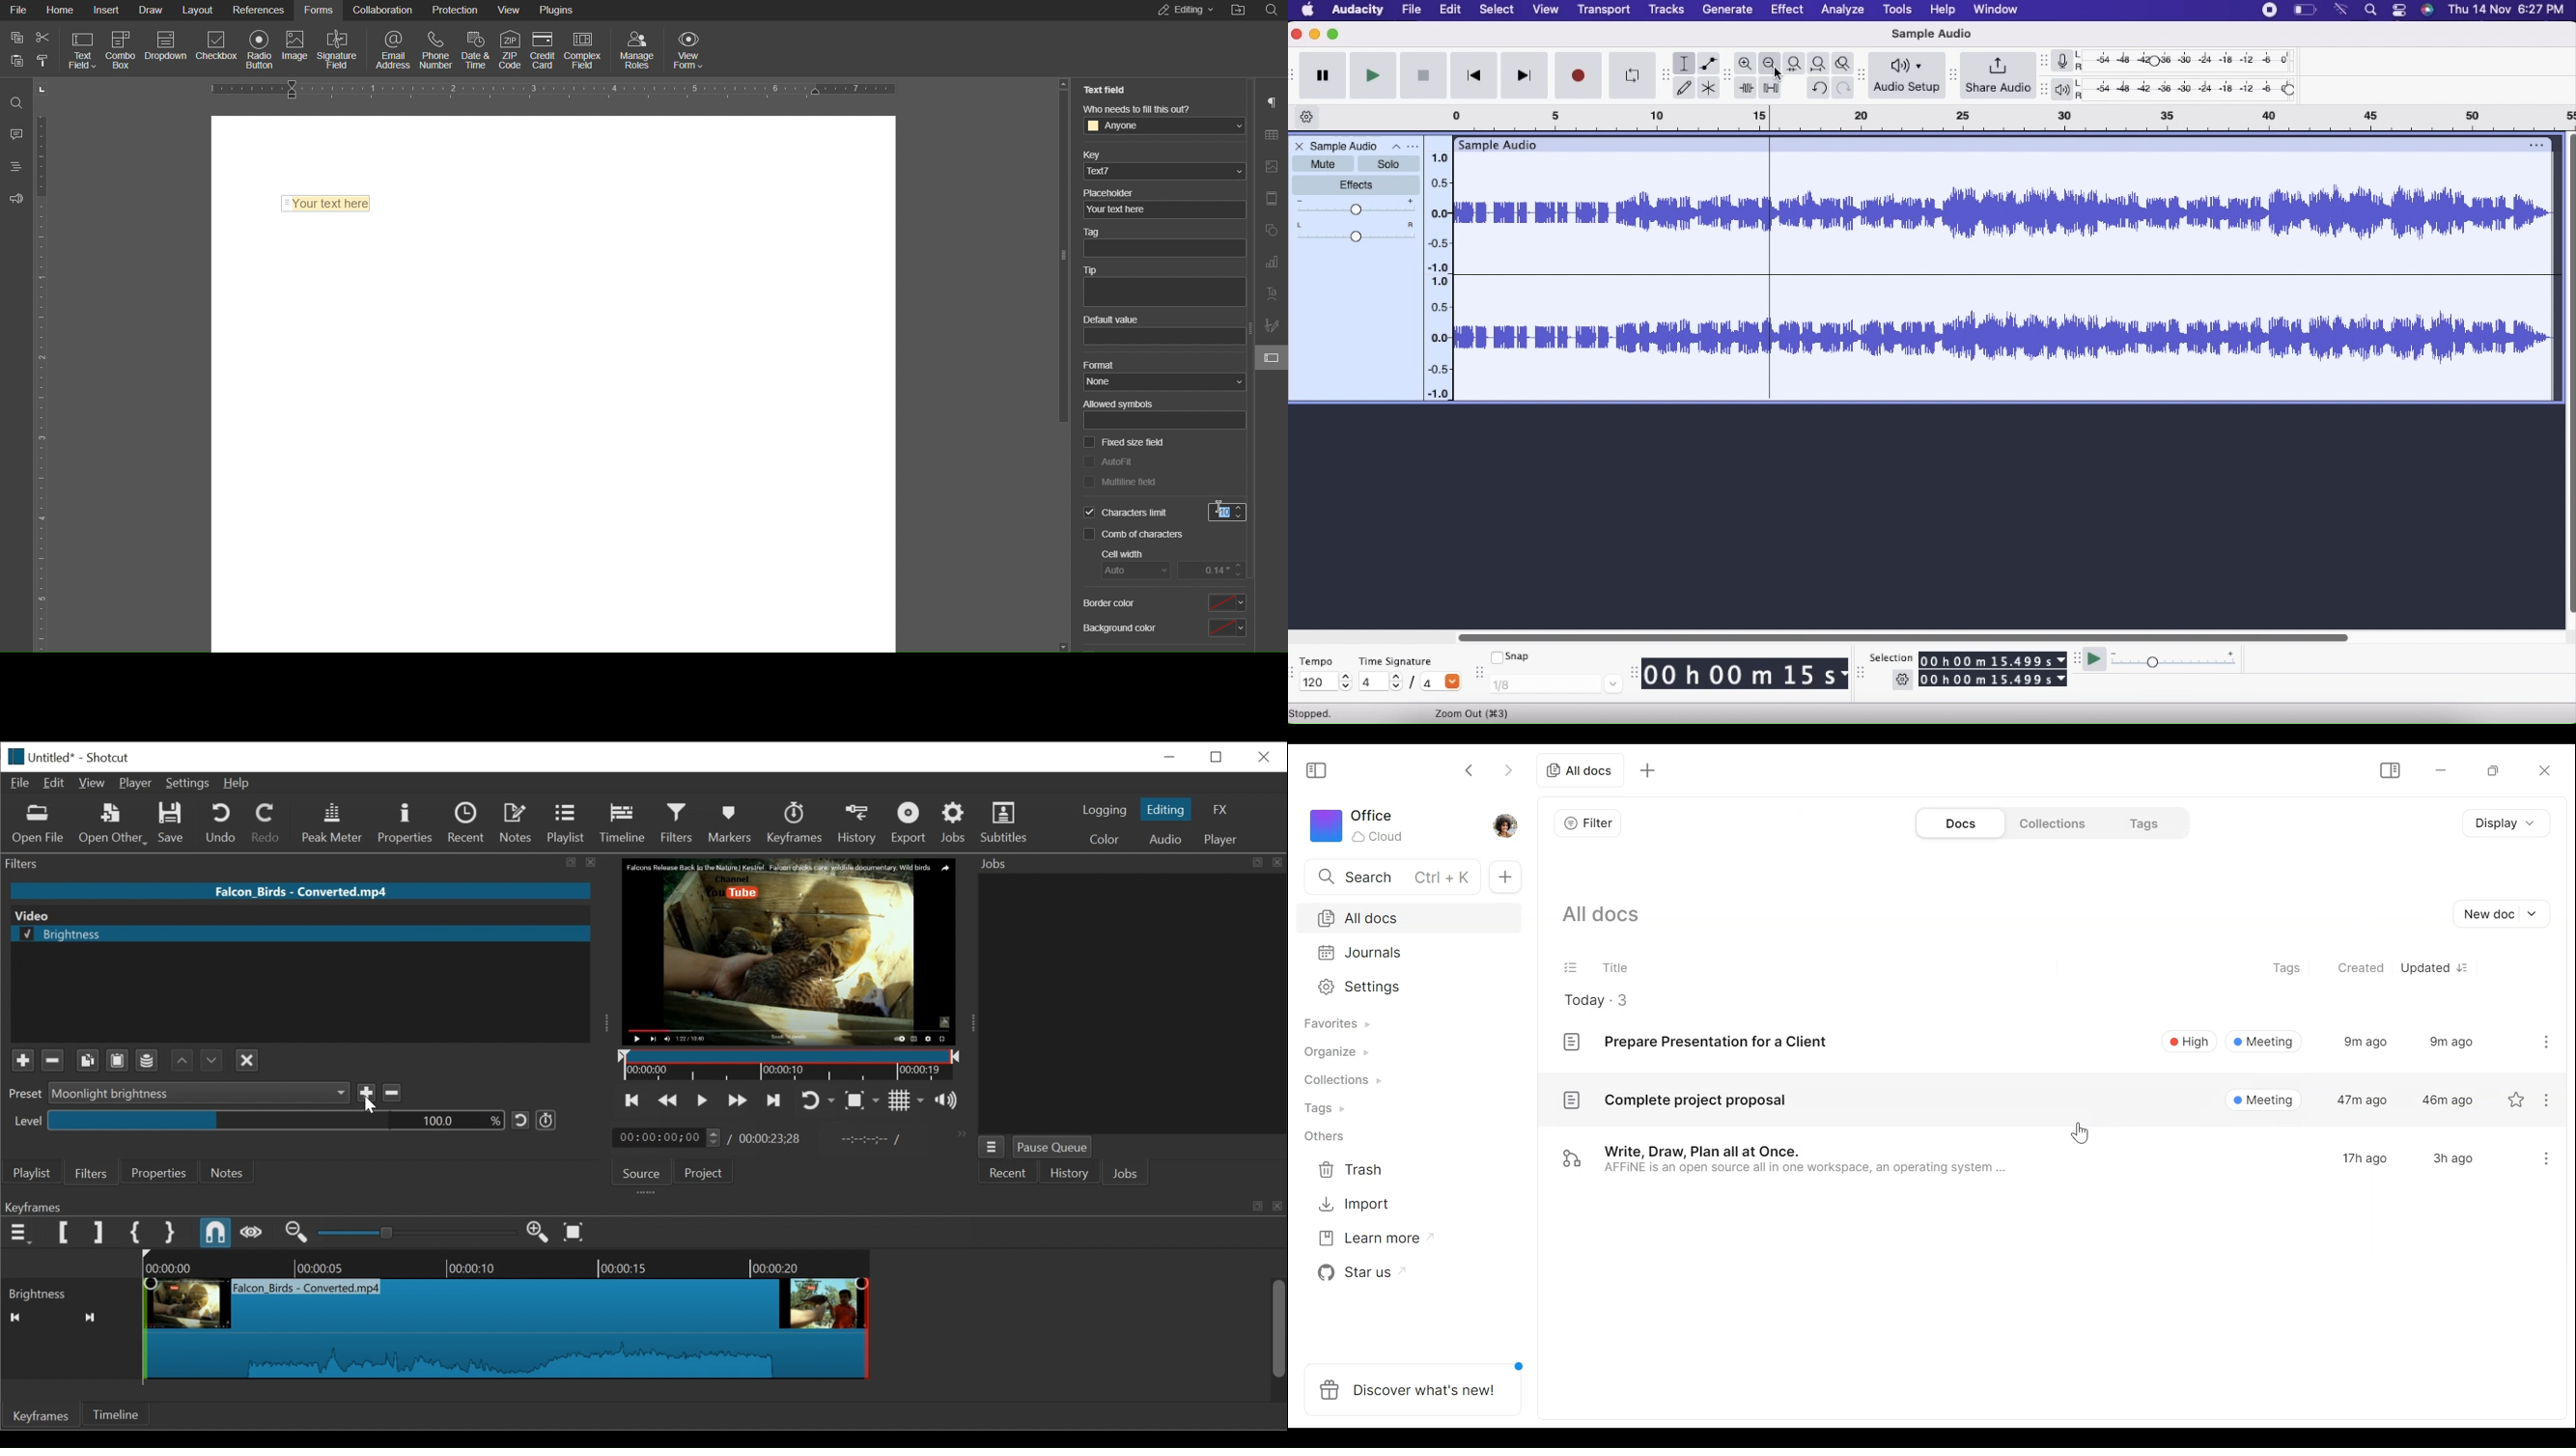 This screenshot has height=1456, width=2576. Describe the element at coordinates (147, 1061) in the screenshot. I see `Channel` at that location.